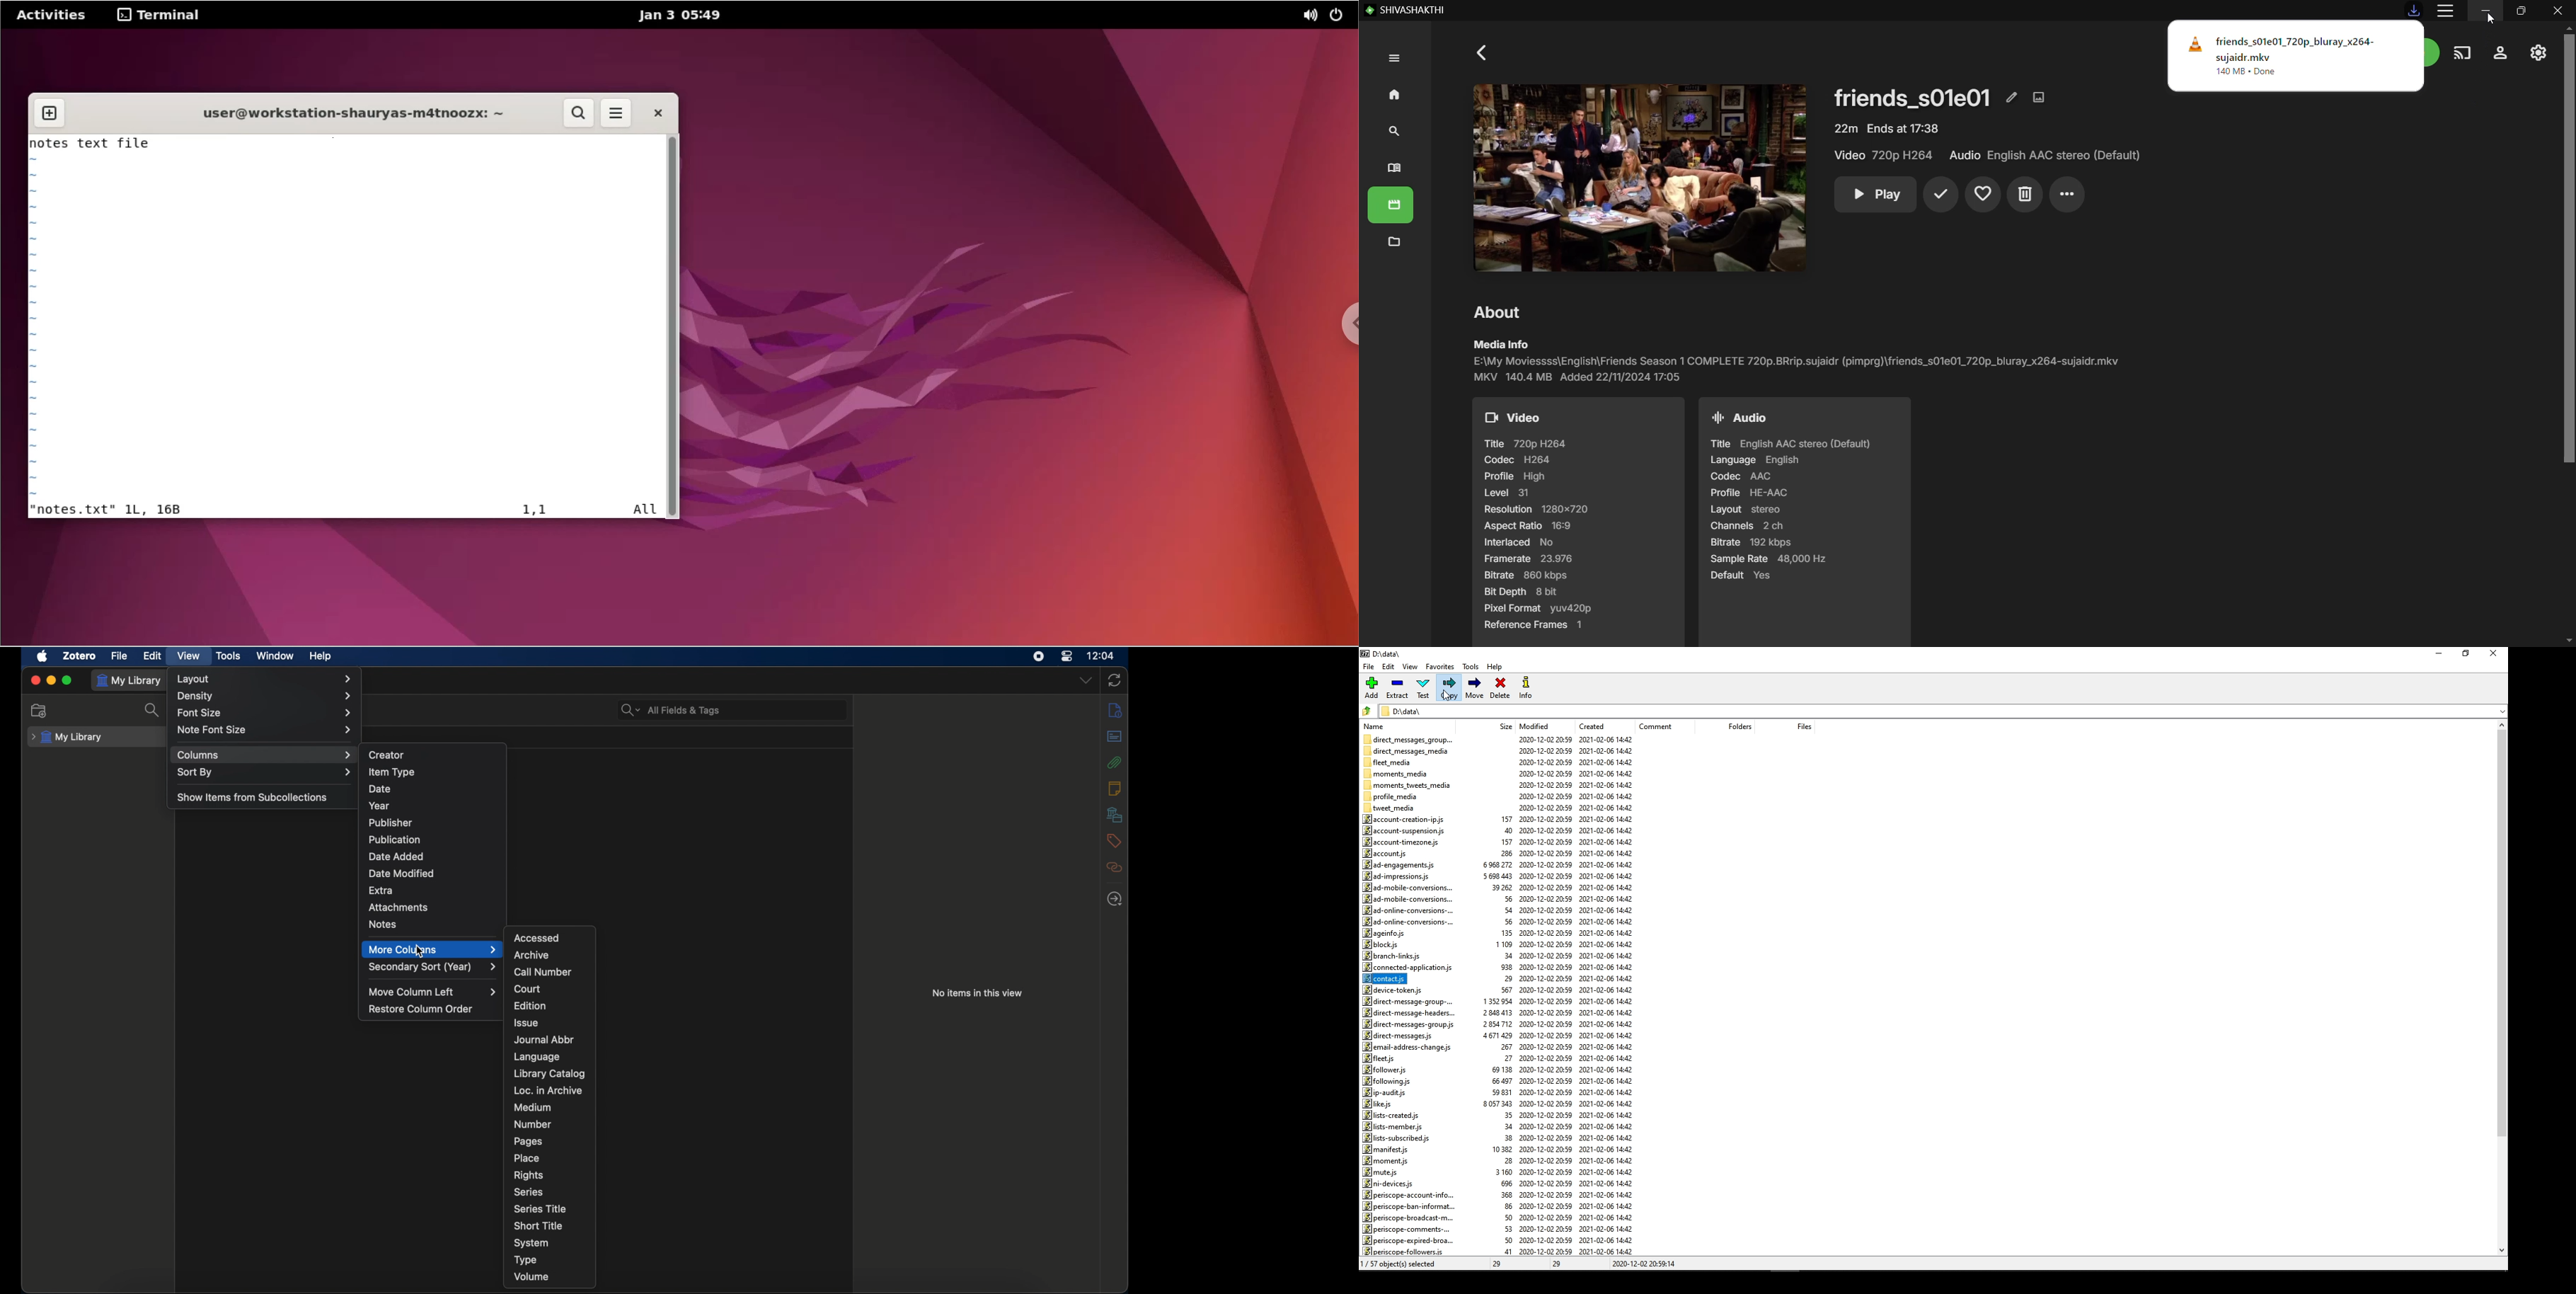 The width and height of the screenshot is (2576, 1316). What do you see at coordinates (1392, 1126) in the screenshot?
I see `lists-member.js` at bounding box center [1392, 1126].